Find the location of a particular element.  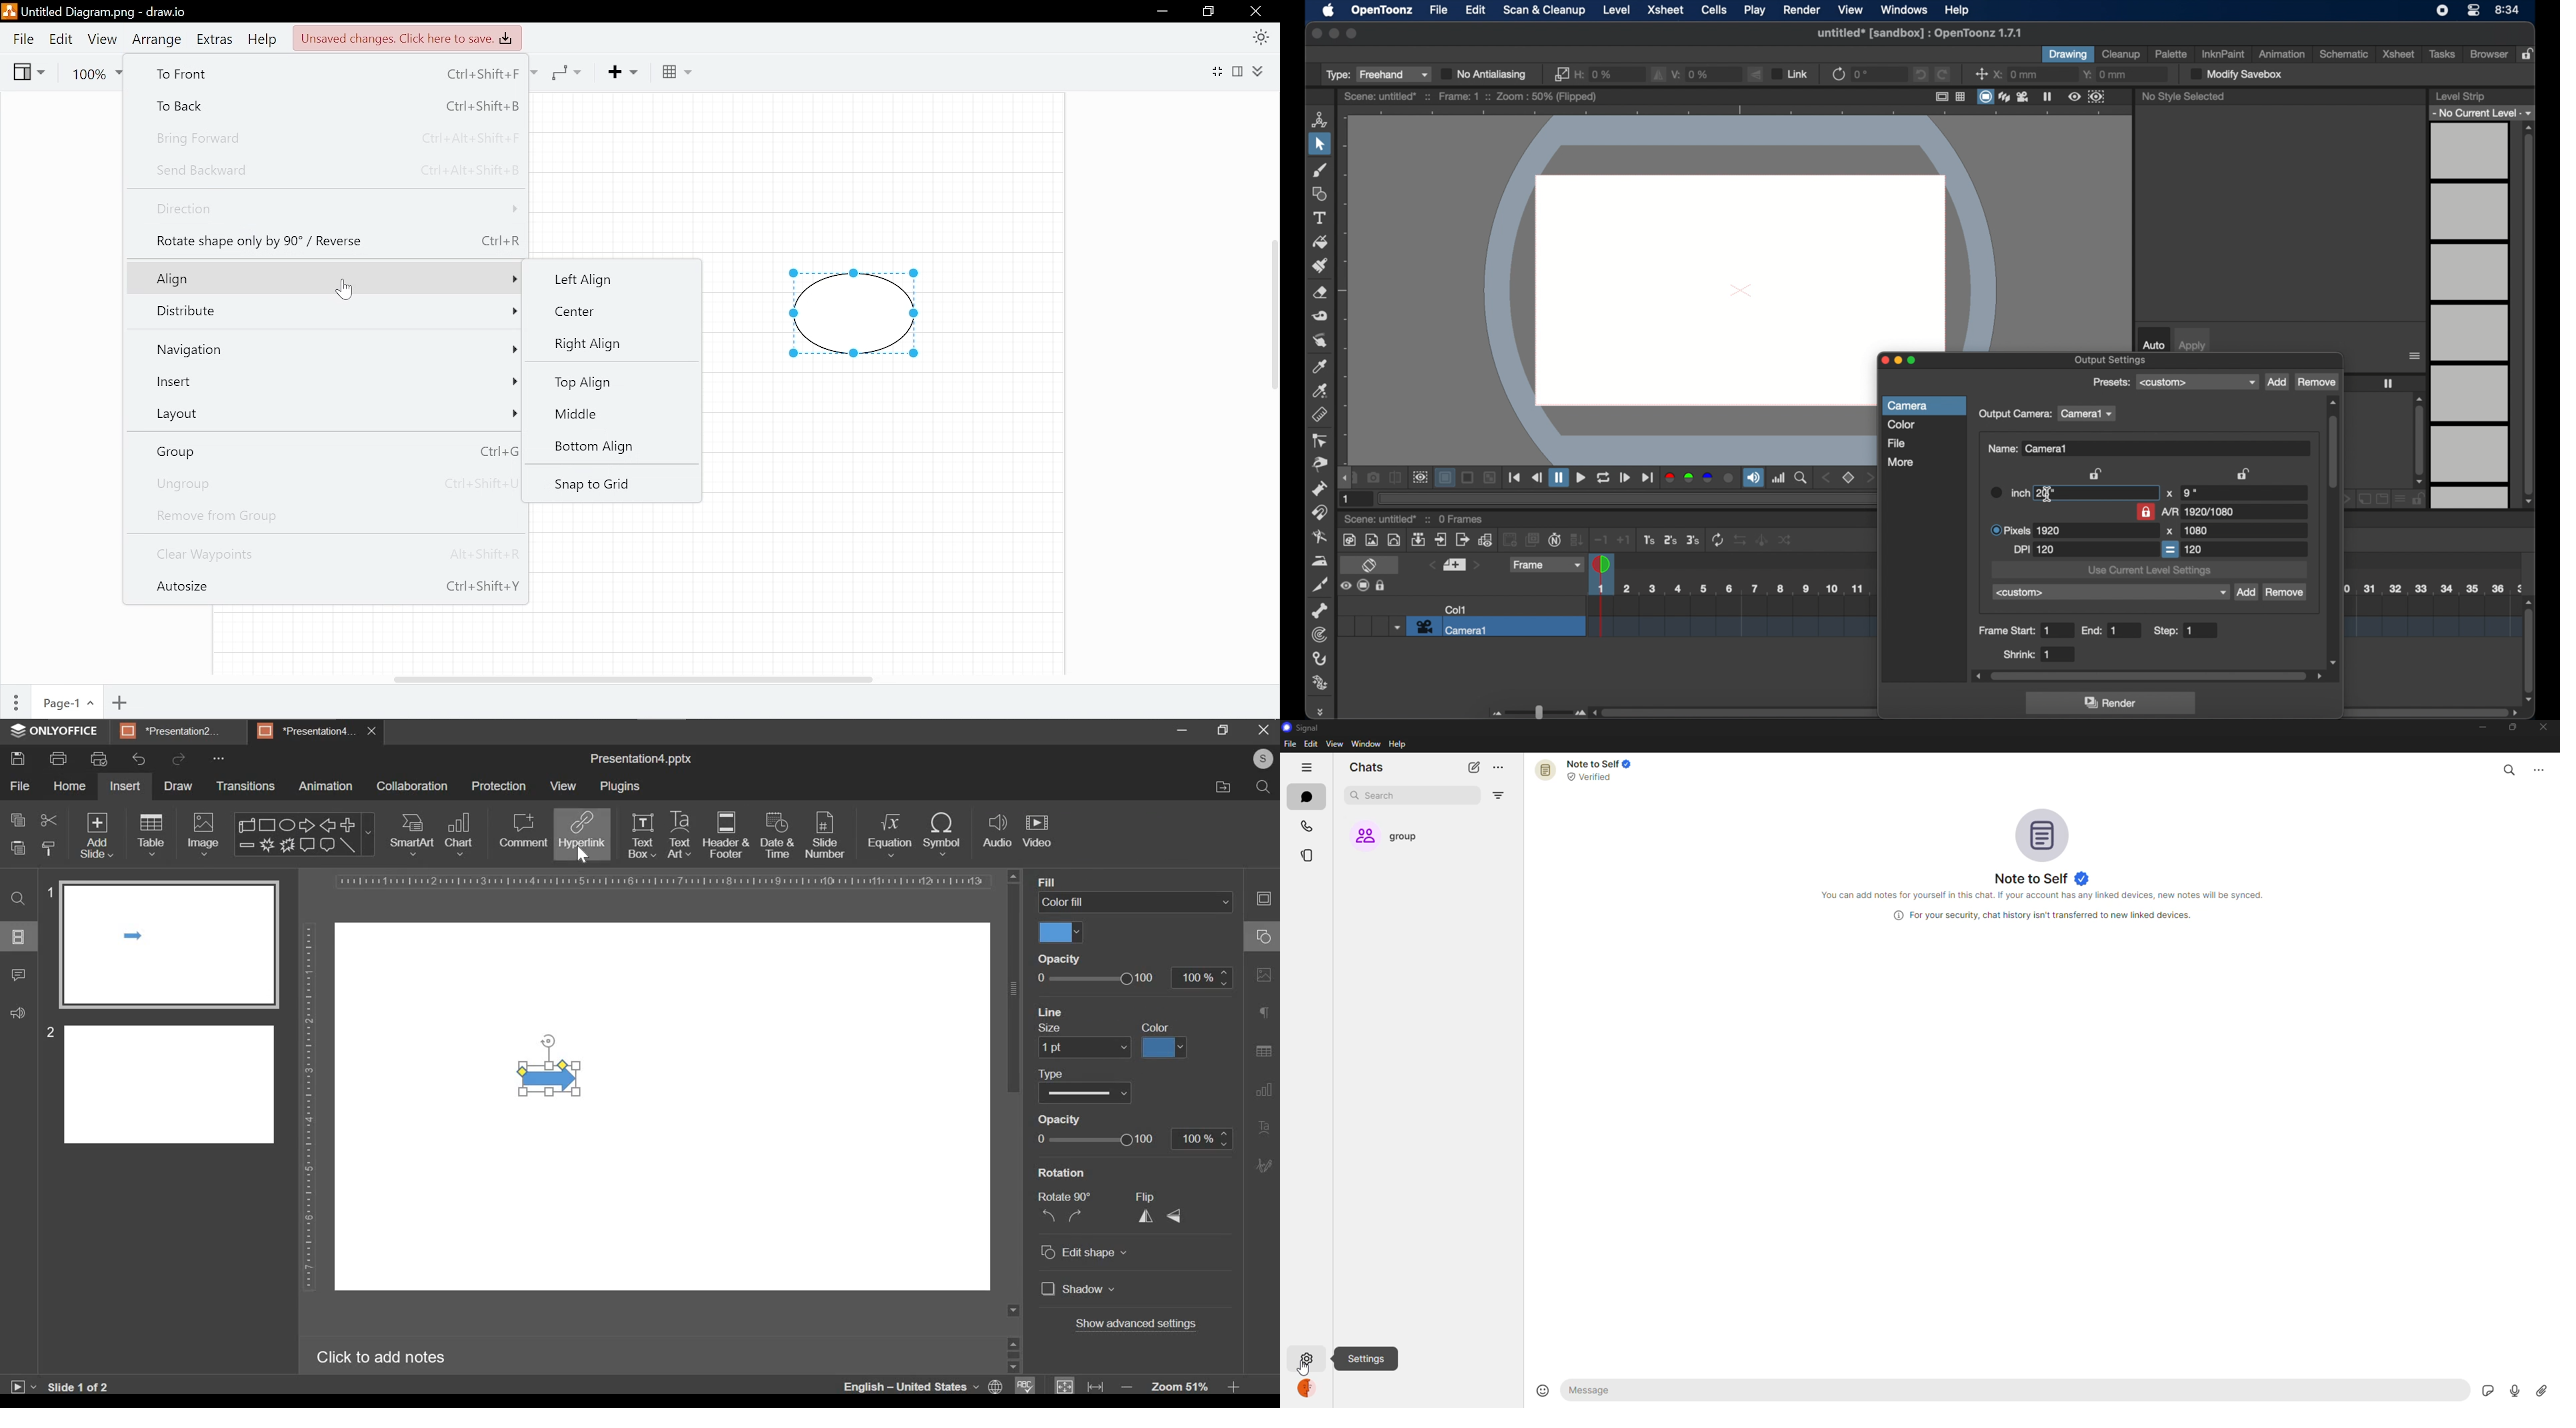

schematic is located at coordinates (2345, 54).